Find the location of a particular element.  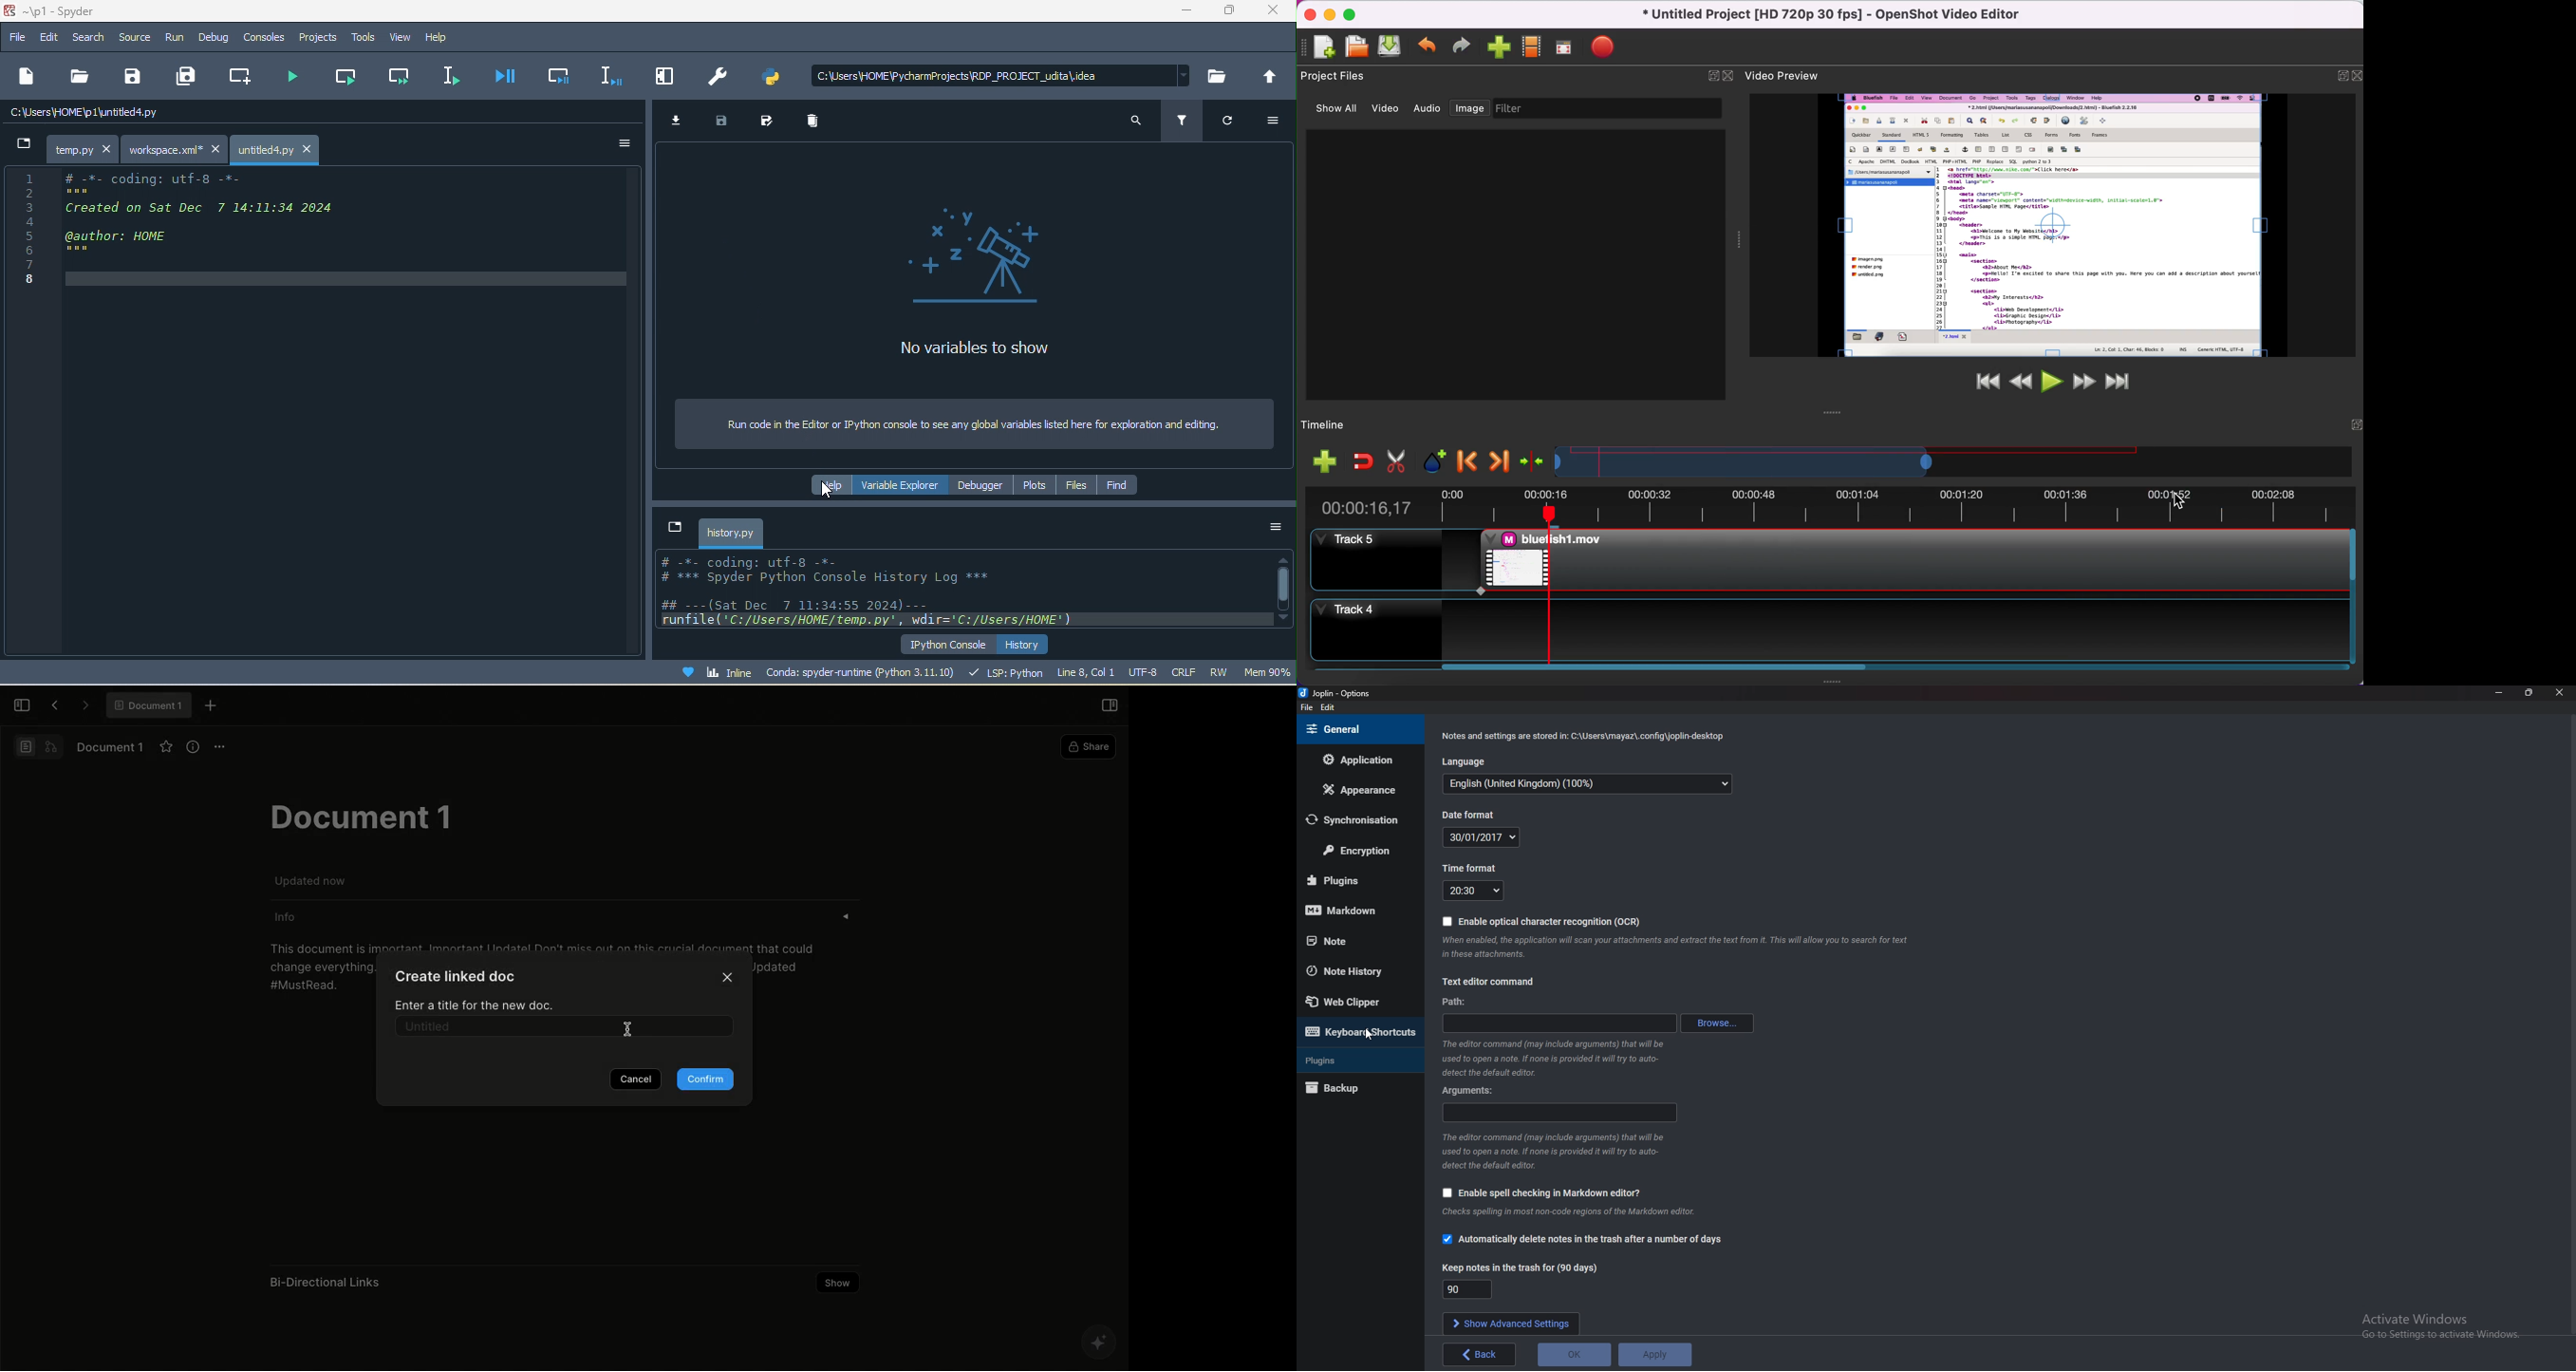

consoles is located at coordinates (265, 38).